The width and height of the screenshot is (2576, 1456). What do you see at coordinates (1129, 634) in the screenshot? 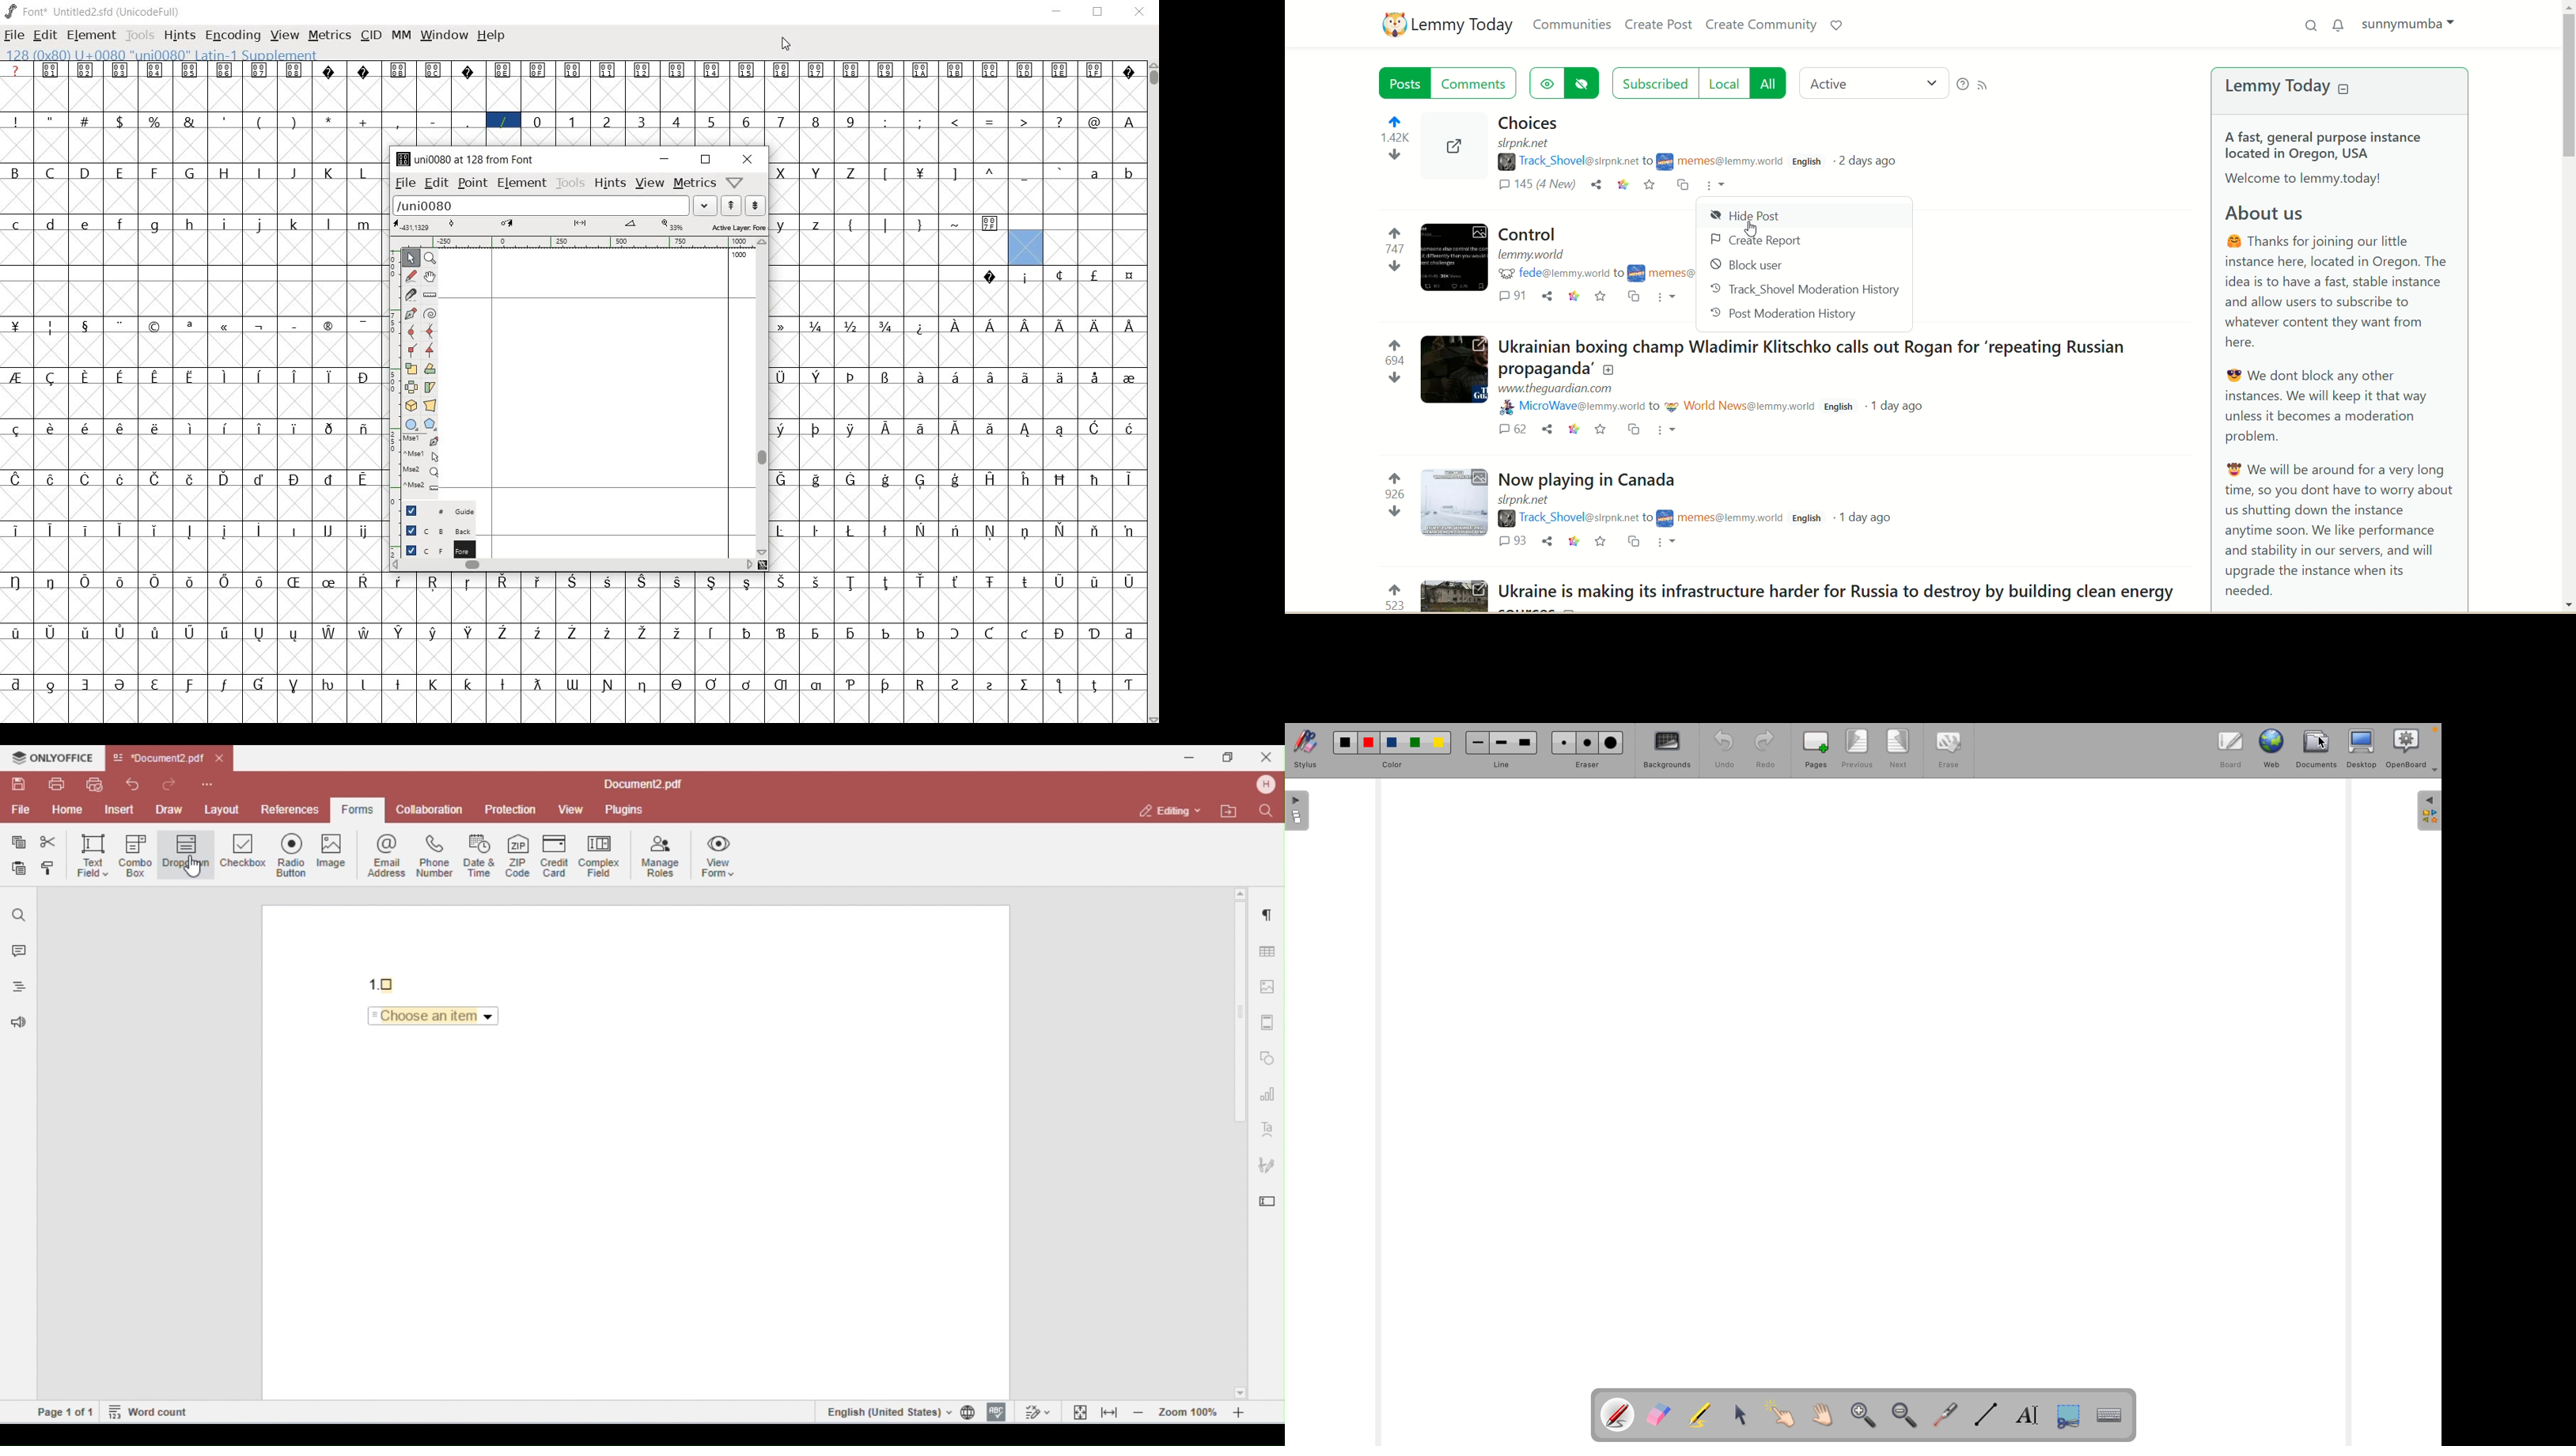
I see `glyph` at bounding box center [1129, 634].